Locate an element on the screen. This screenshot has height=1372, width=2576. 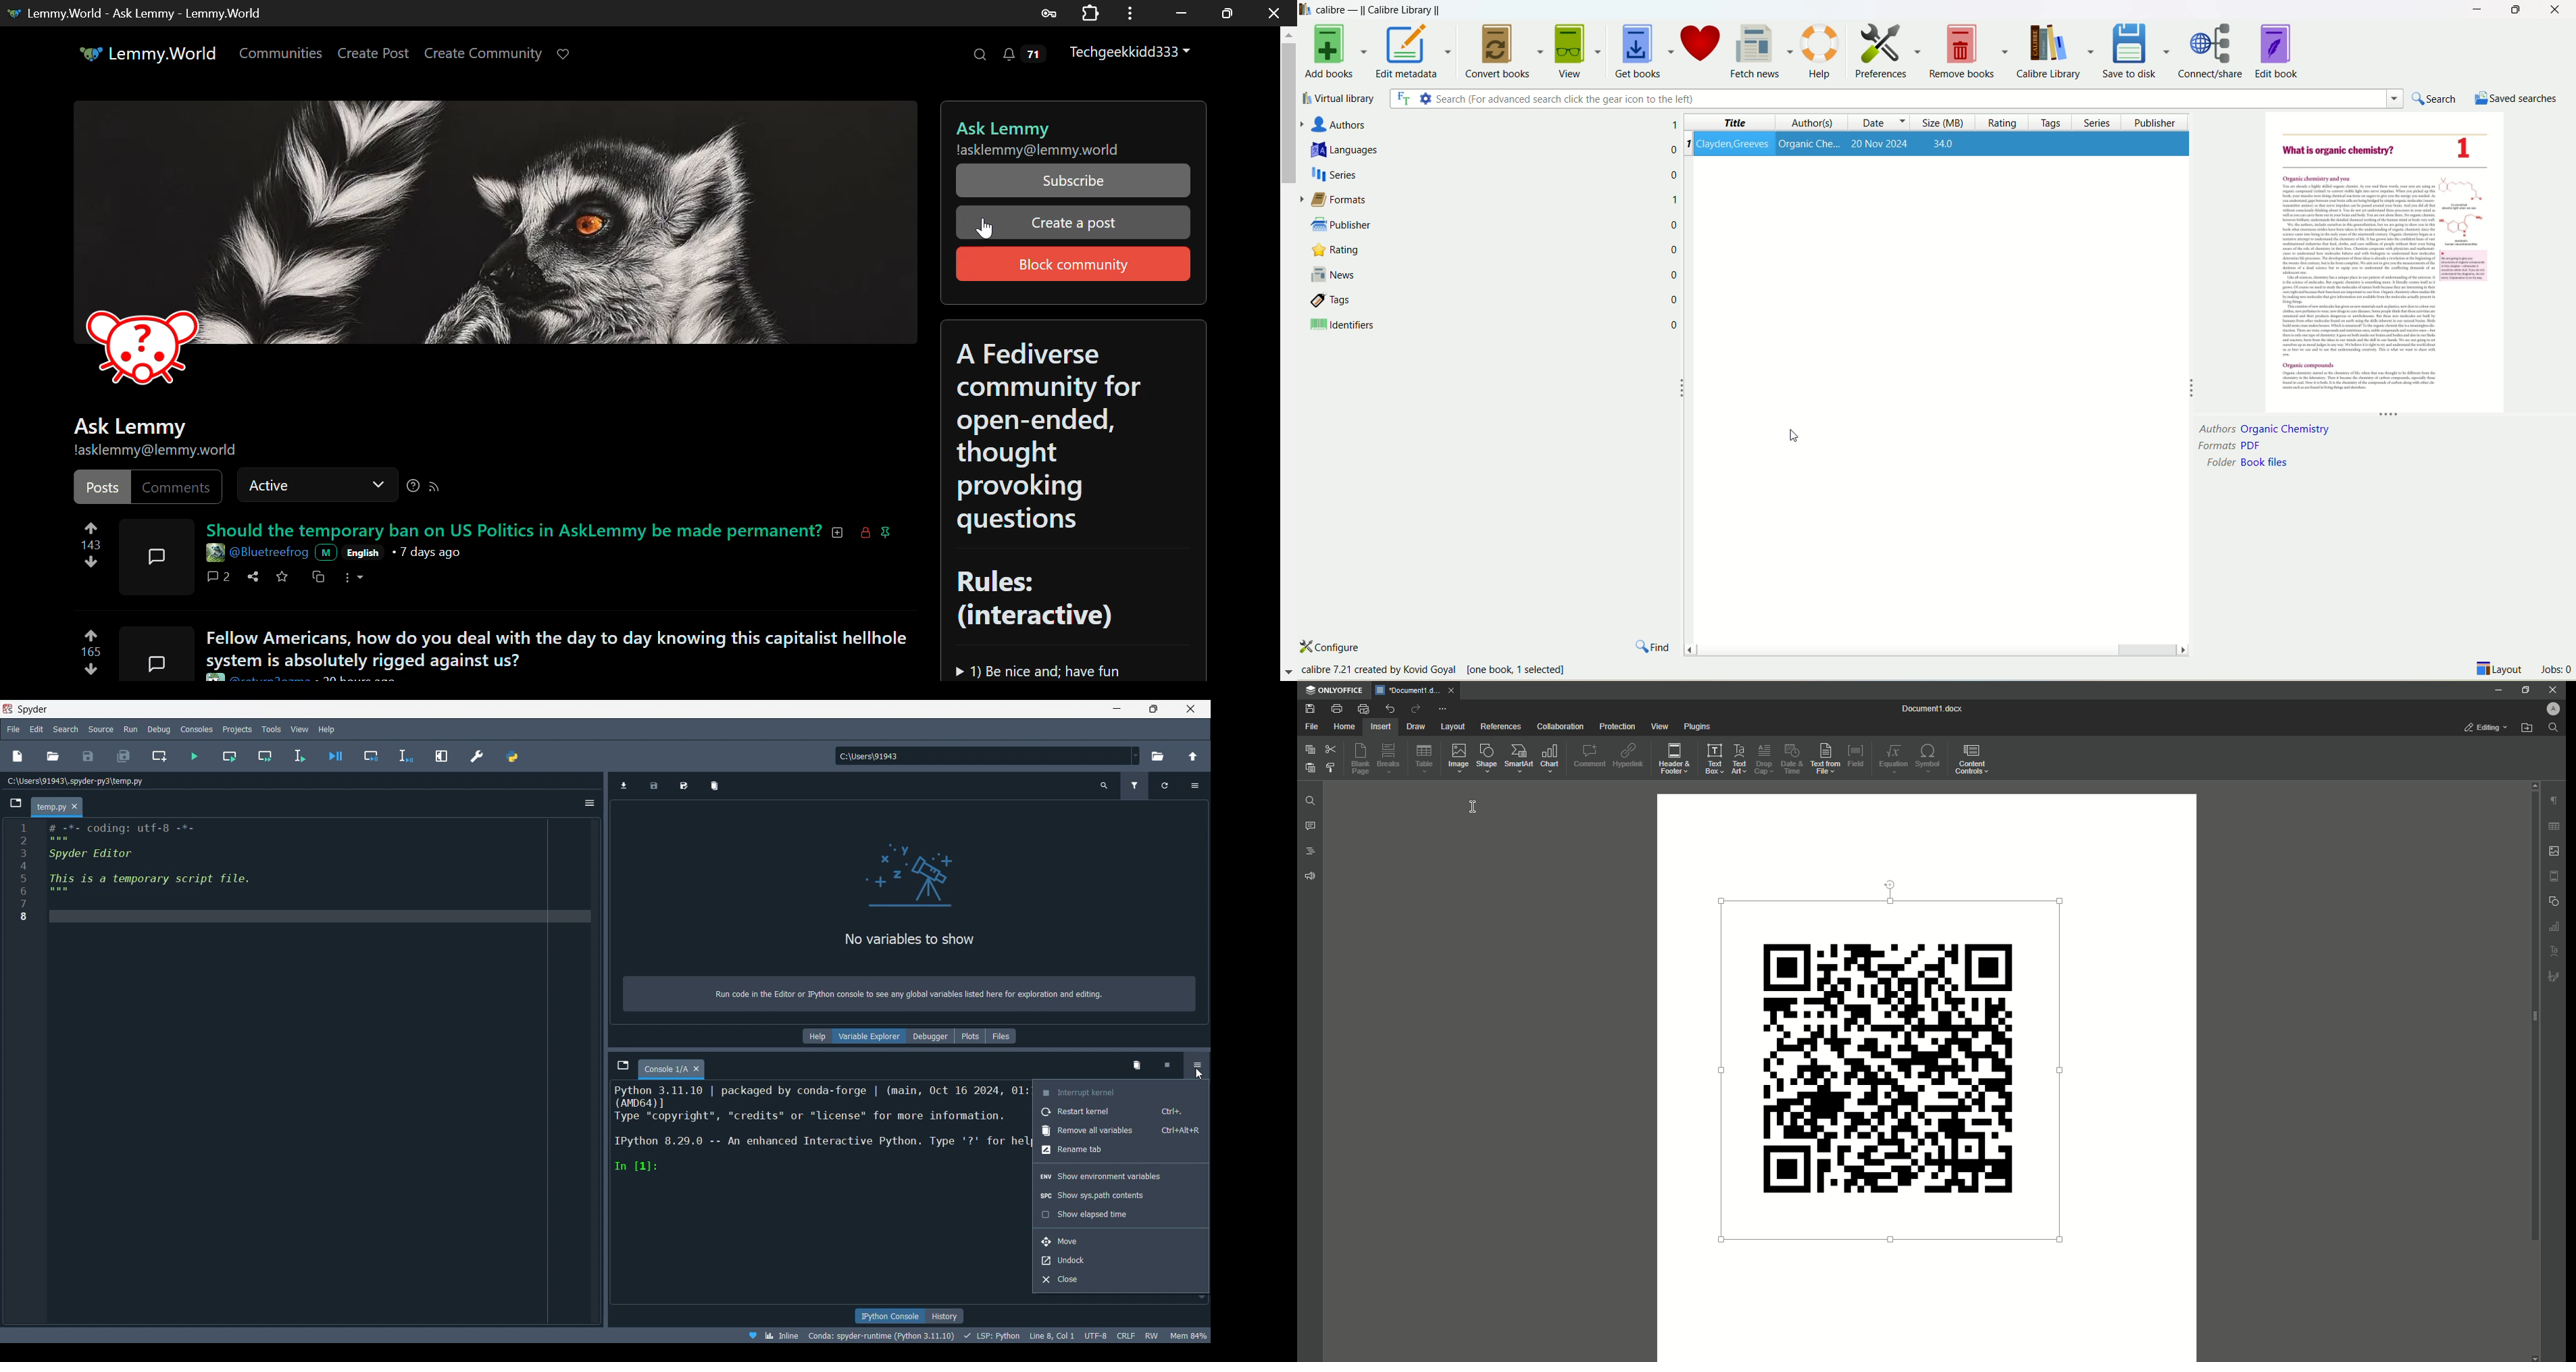
QR Code is located at coordinates (1899, 1066).